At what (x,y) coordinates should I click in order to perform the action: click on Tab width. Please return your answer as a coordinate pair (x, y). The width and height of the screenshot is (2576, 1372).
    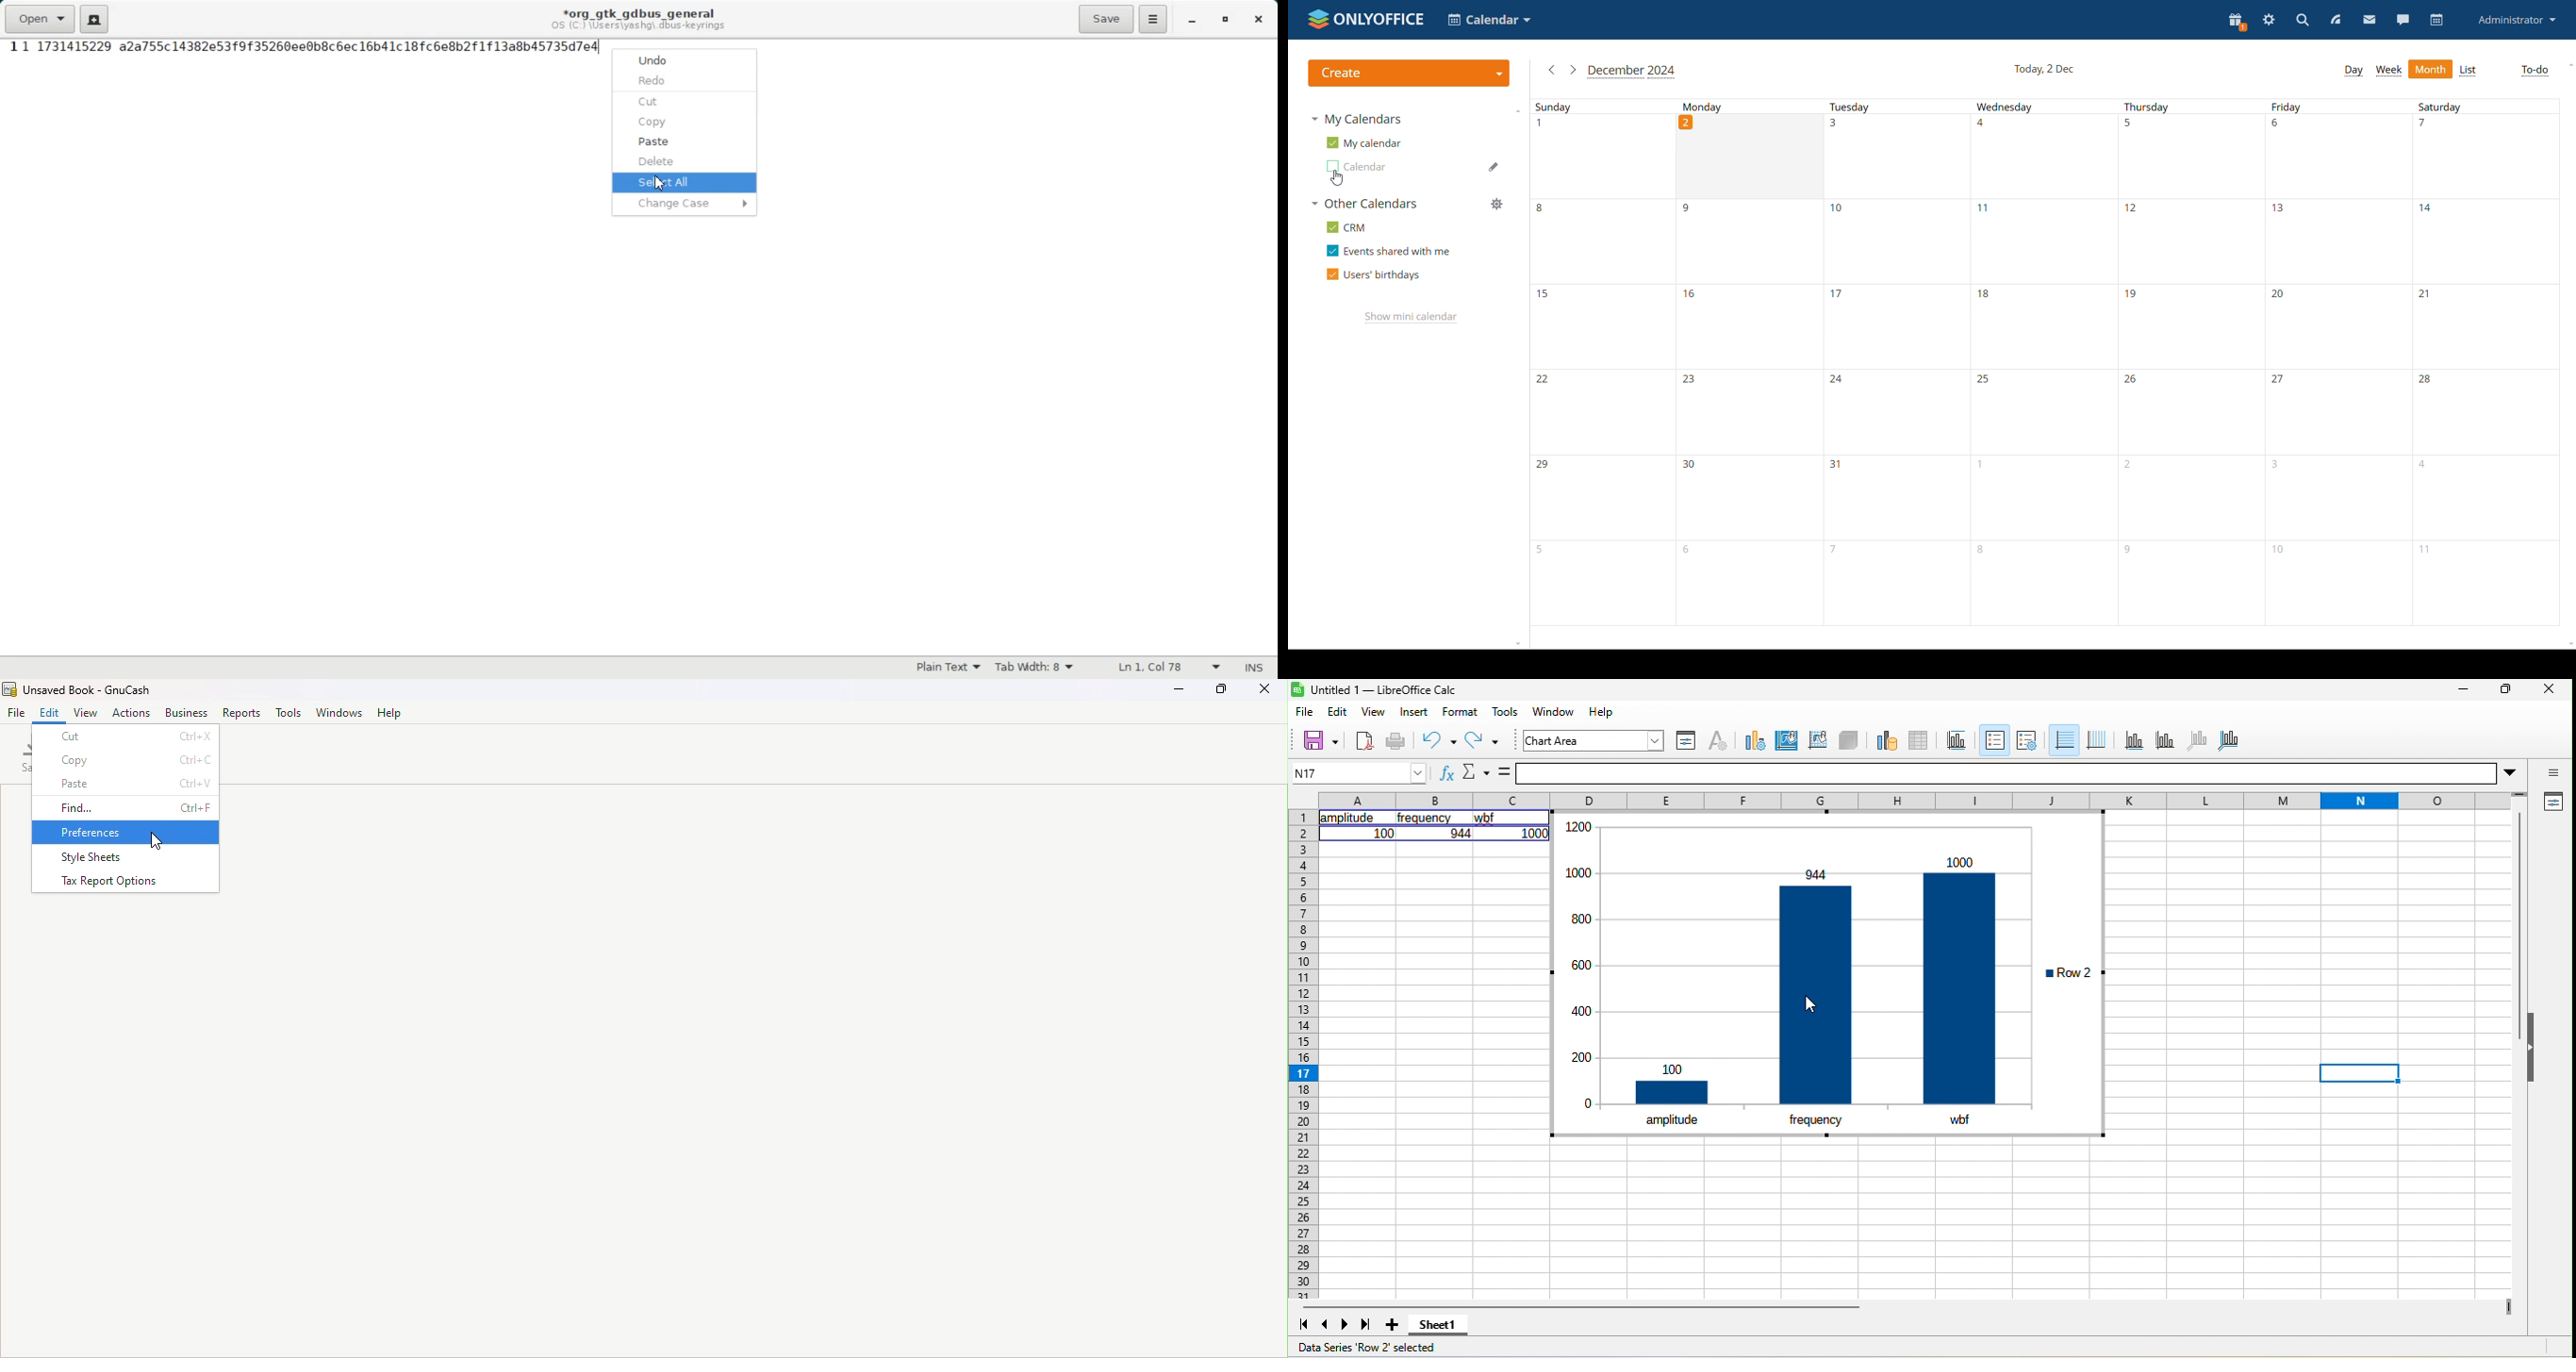
    Looking at the image, I should click on (1035, 668).